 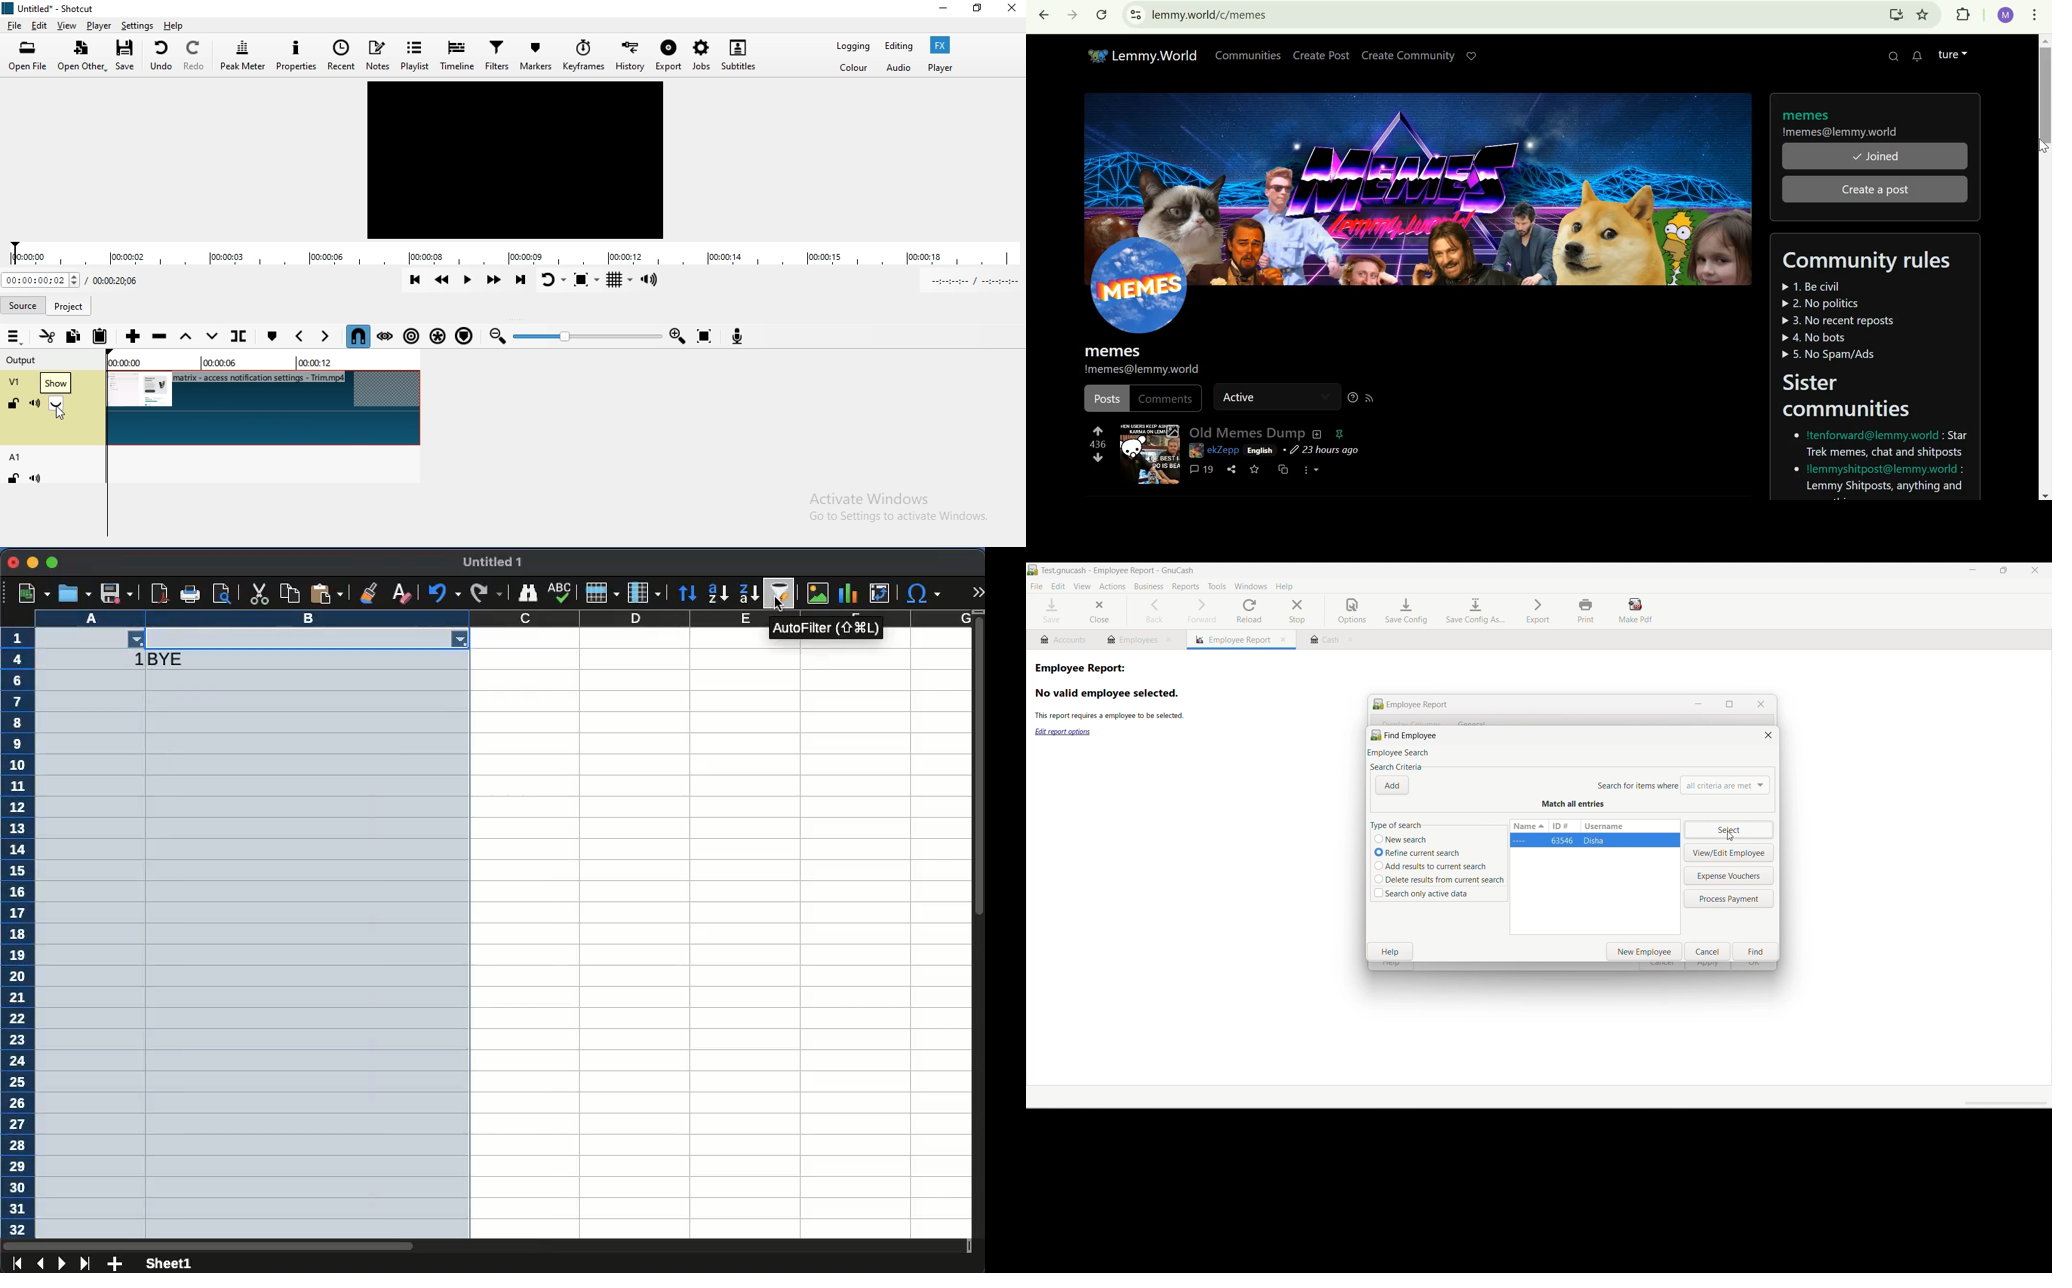 I want to click on cursor, so click(x=780, y=602).